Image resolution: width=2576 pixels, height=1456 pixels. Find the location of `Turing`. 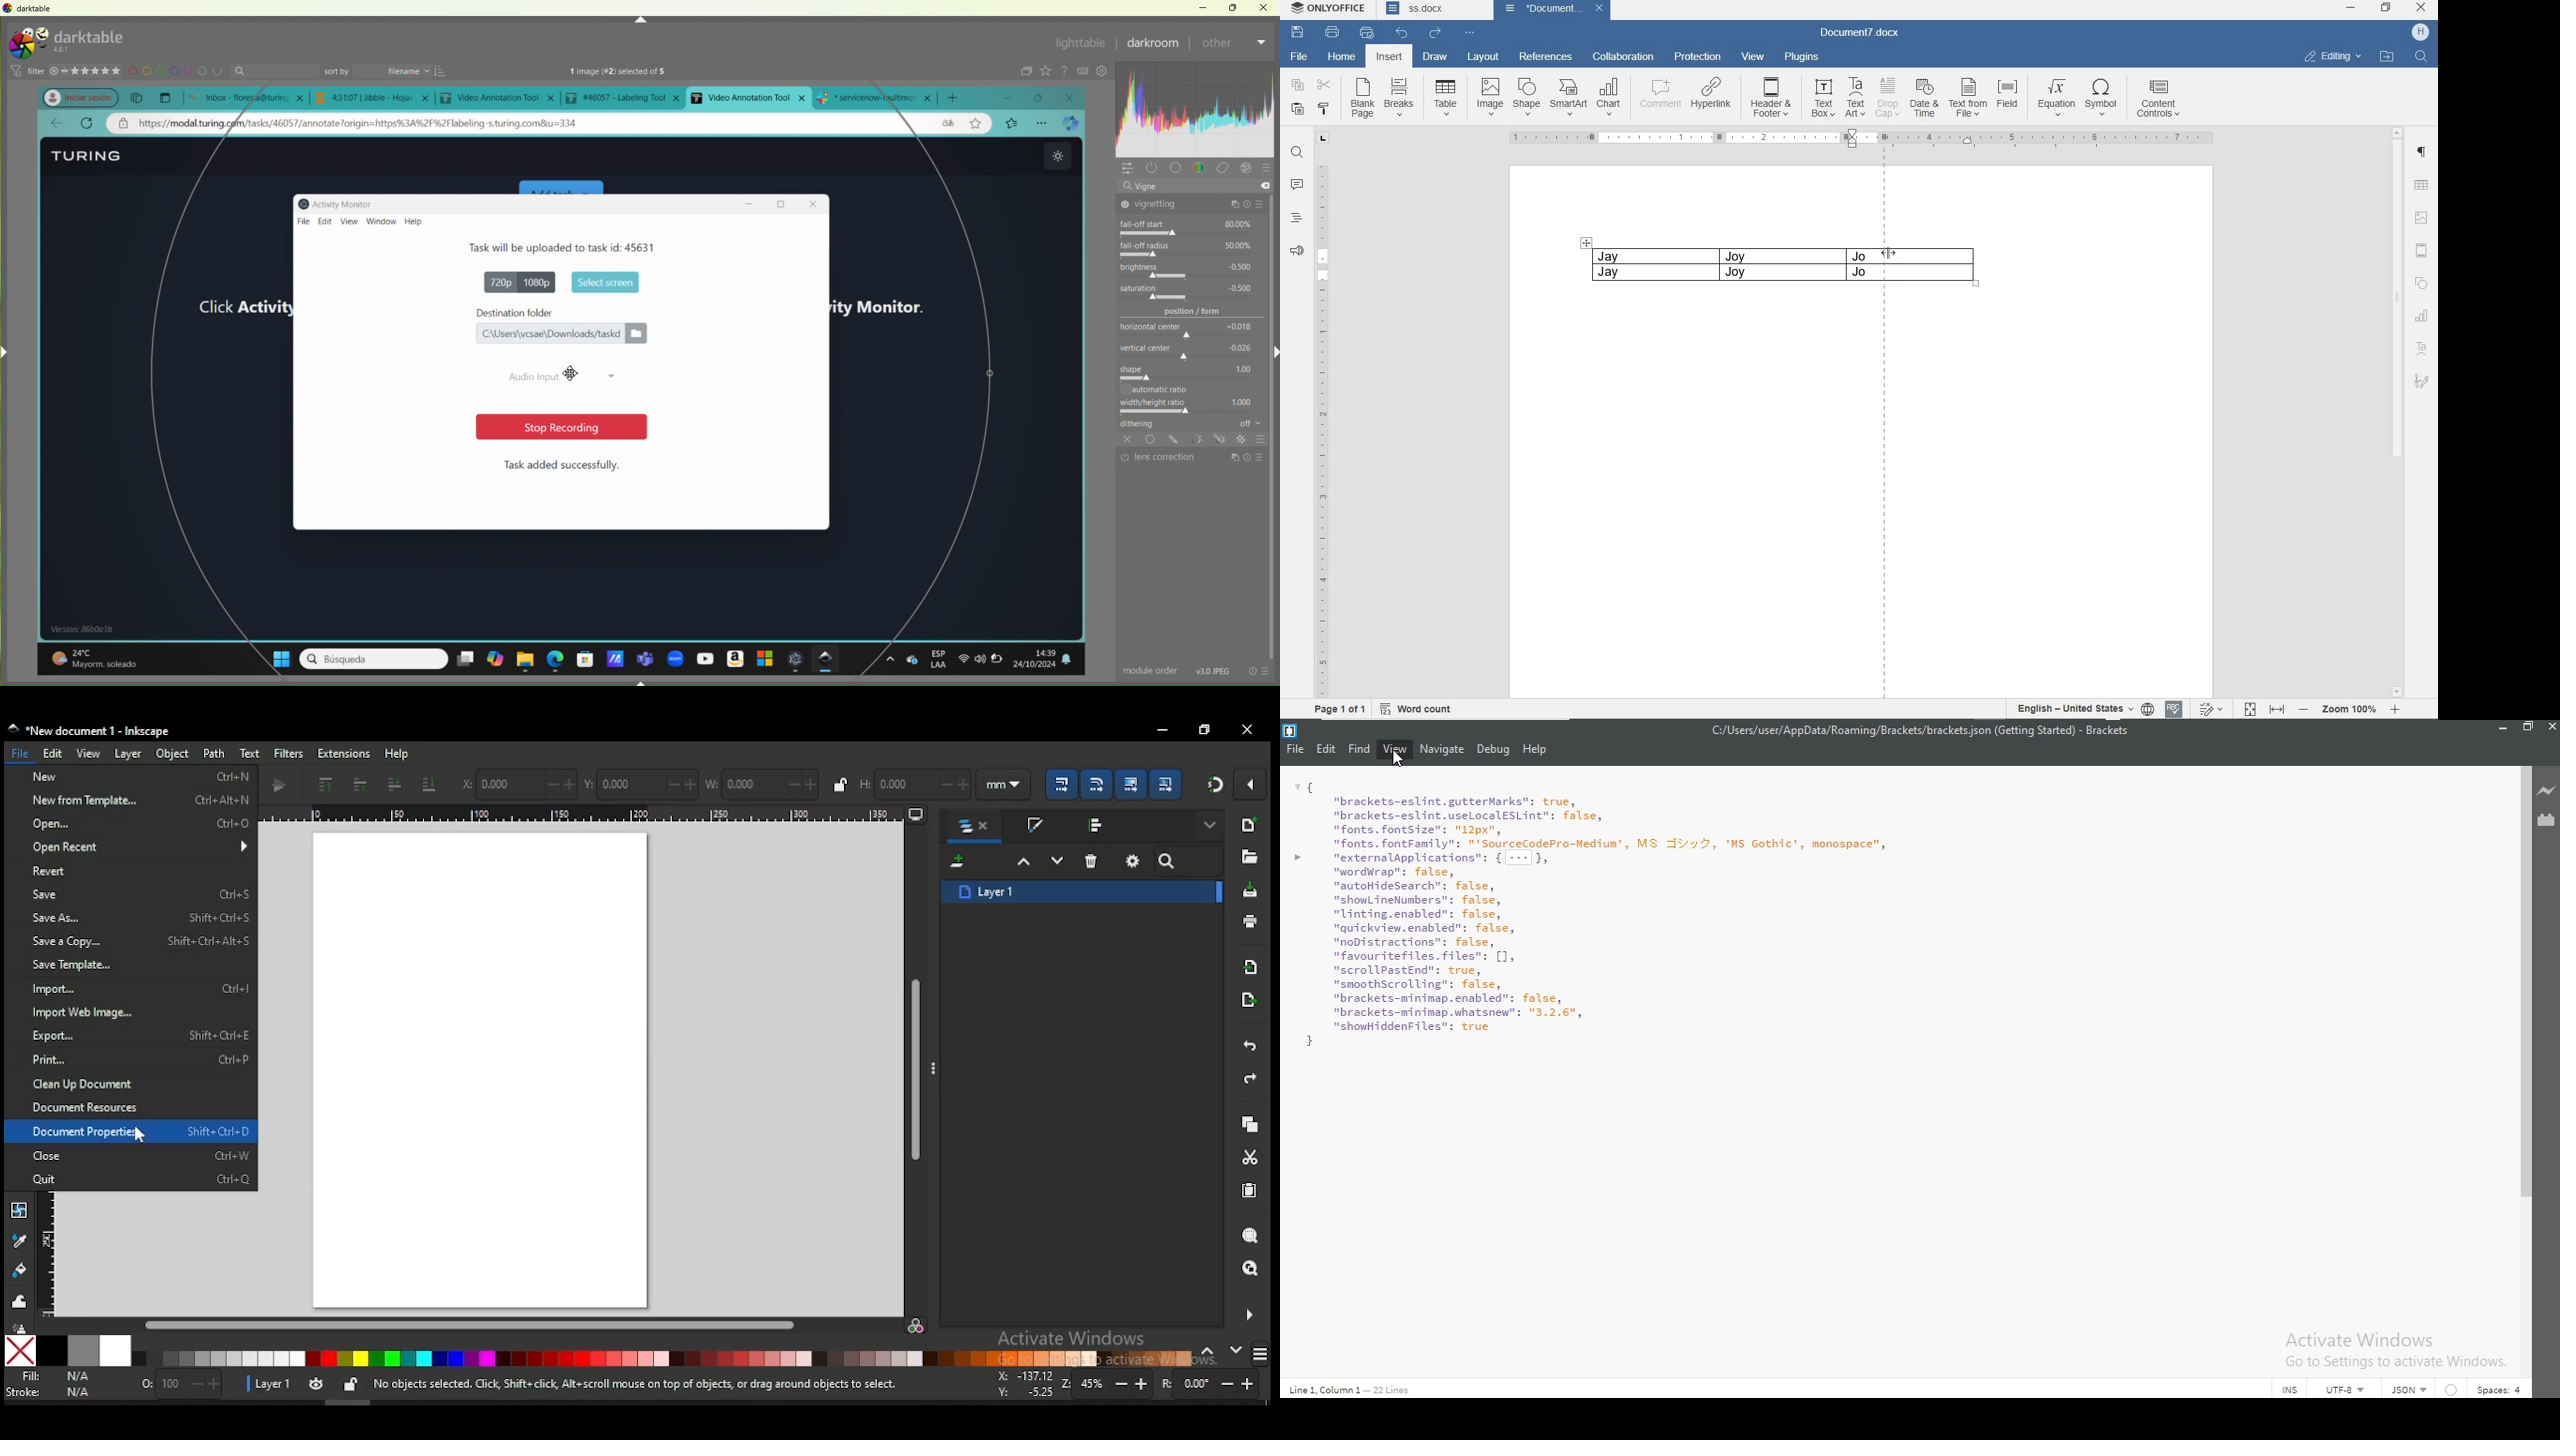

Turing is located at coordinates (90, 155).